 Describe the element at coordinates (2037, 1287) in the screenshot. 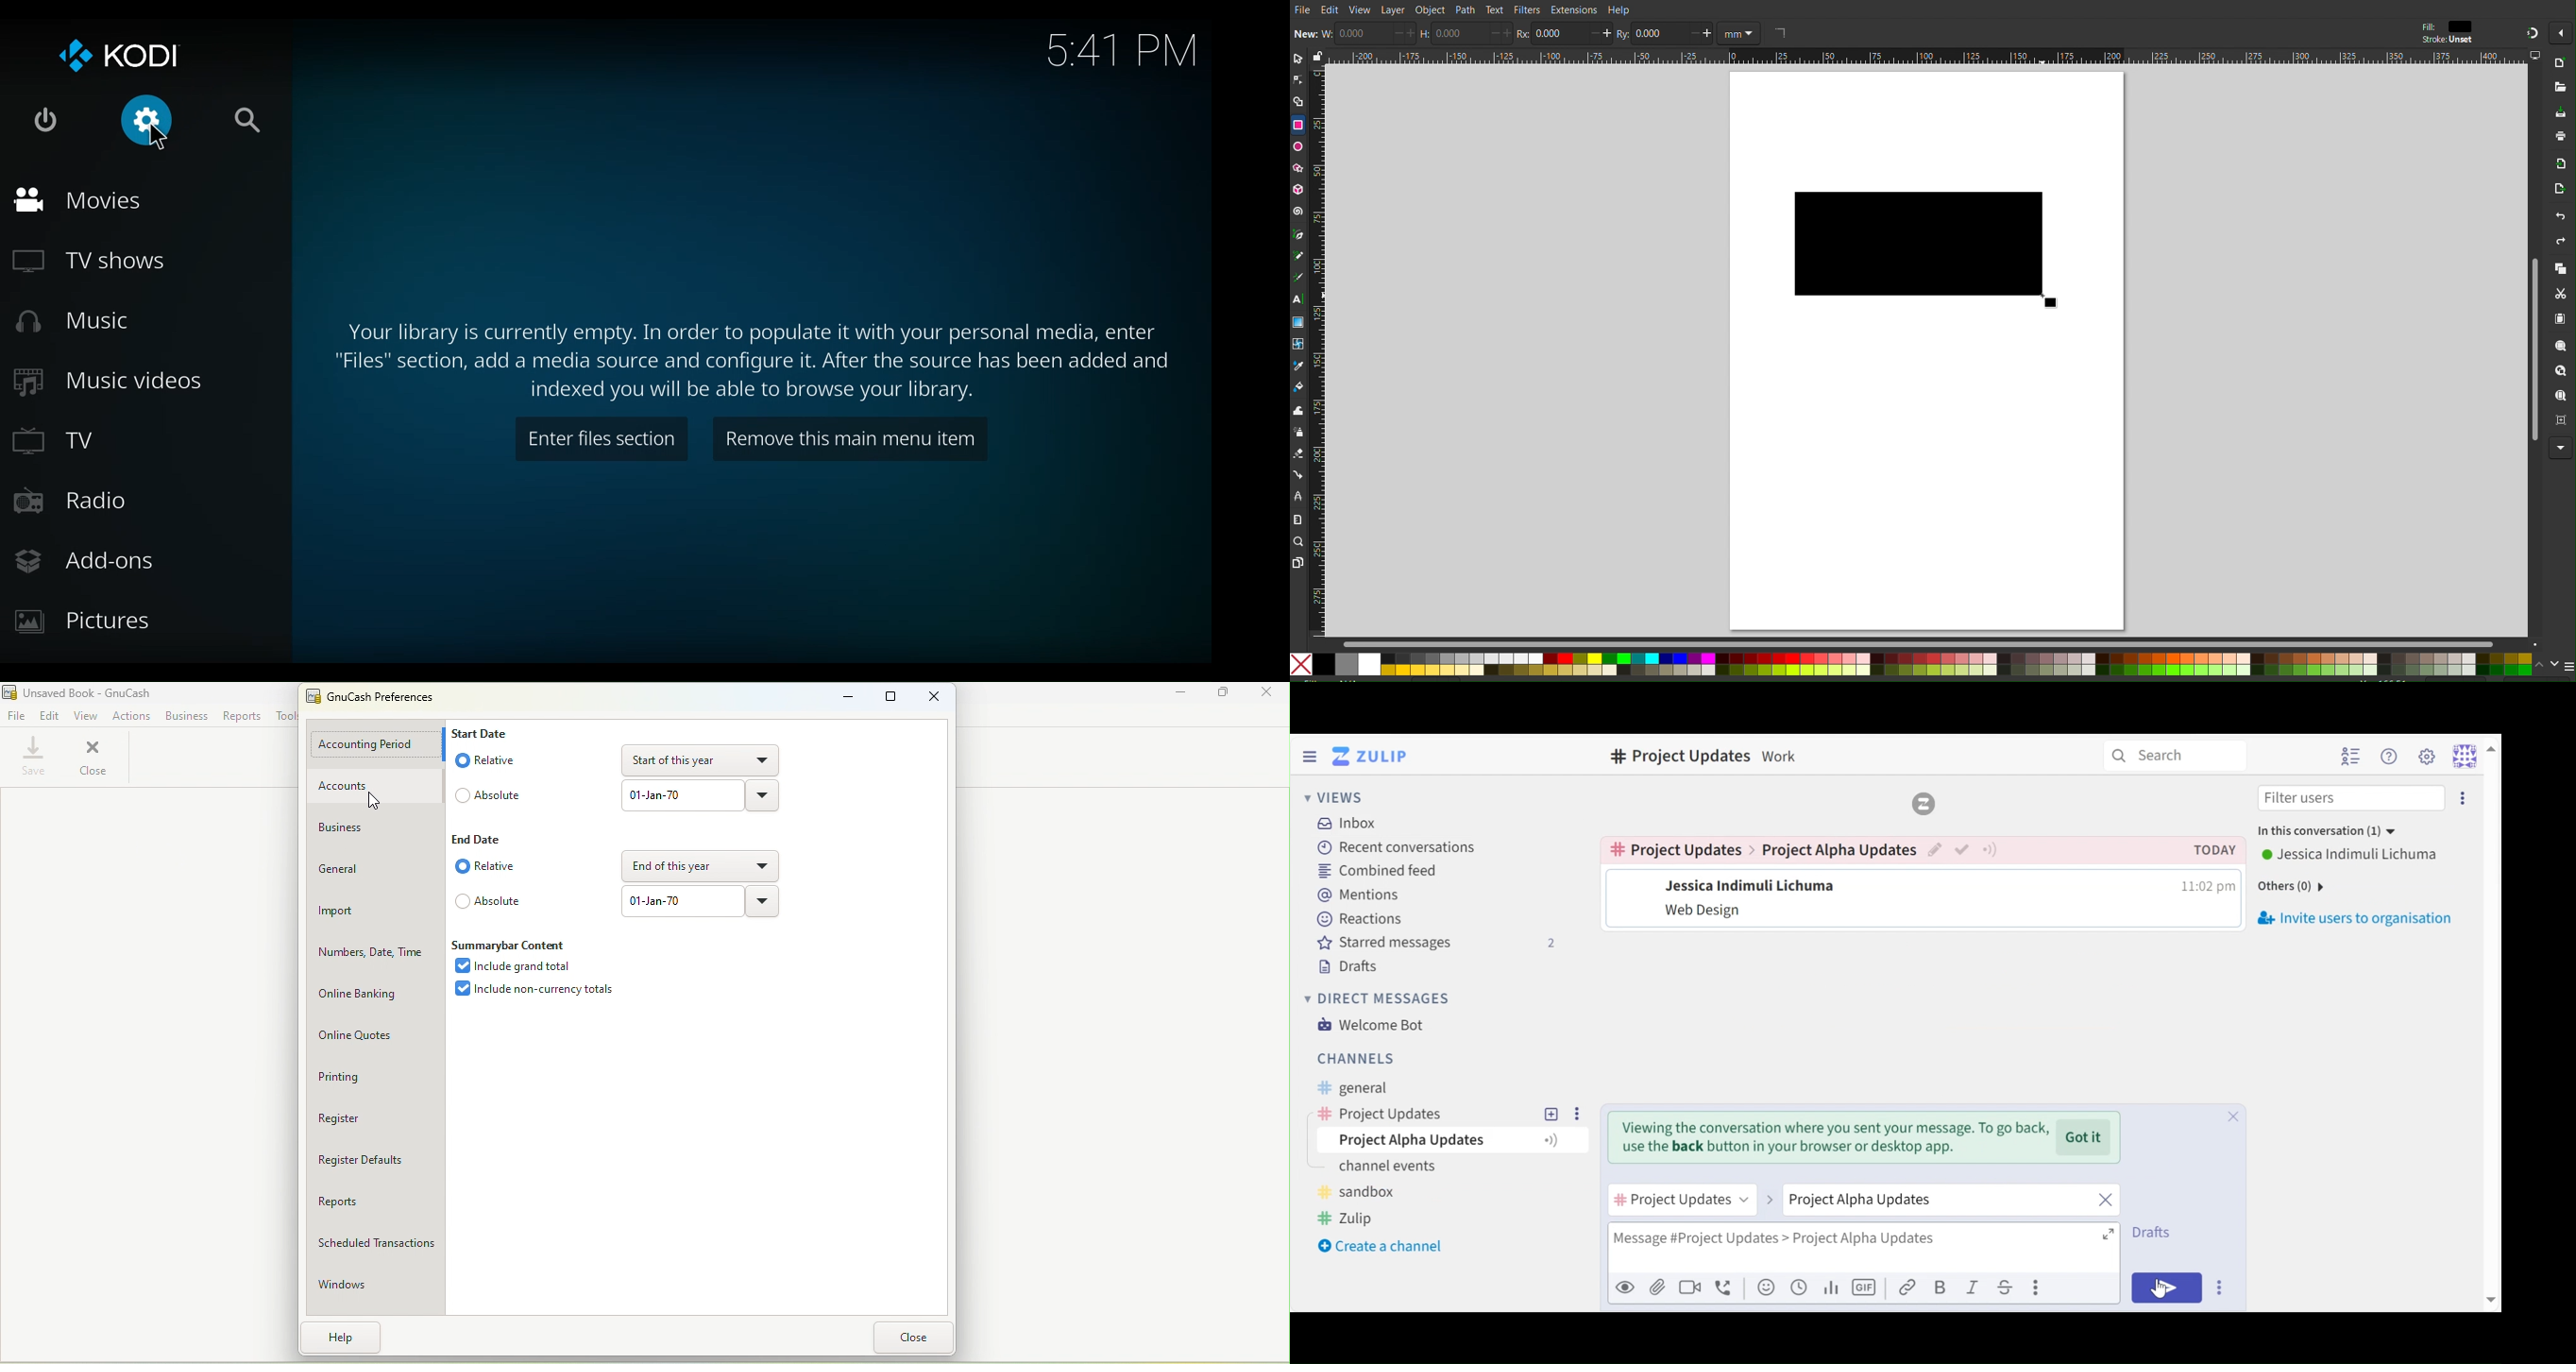

I see `Compose actions` at that location.